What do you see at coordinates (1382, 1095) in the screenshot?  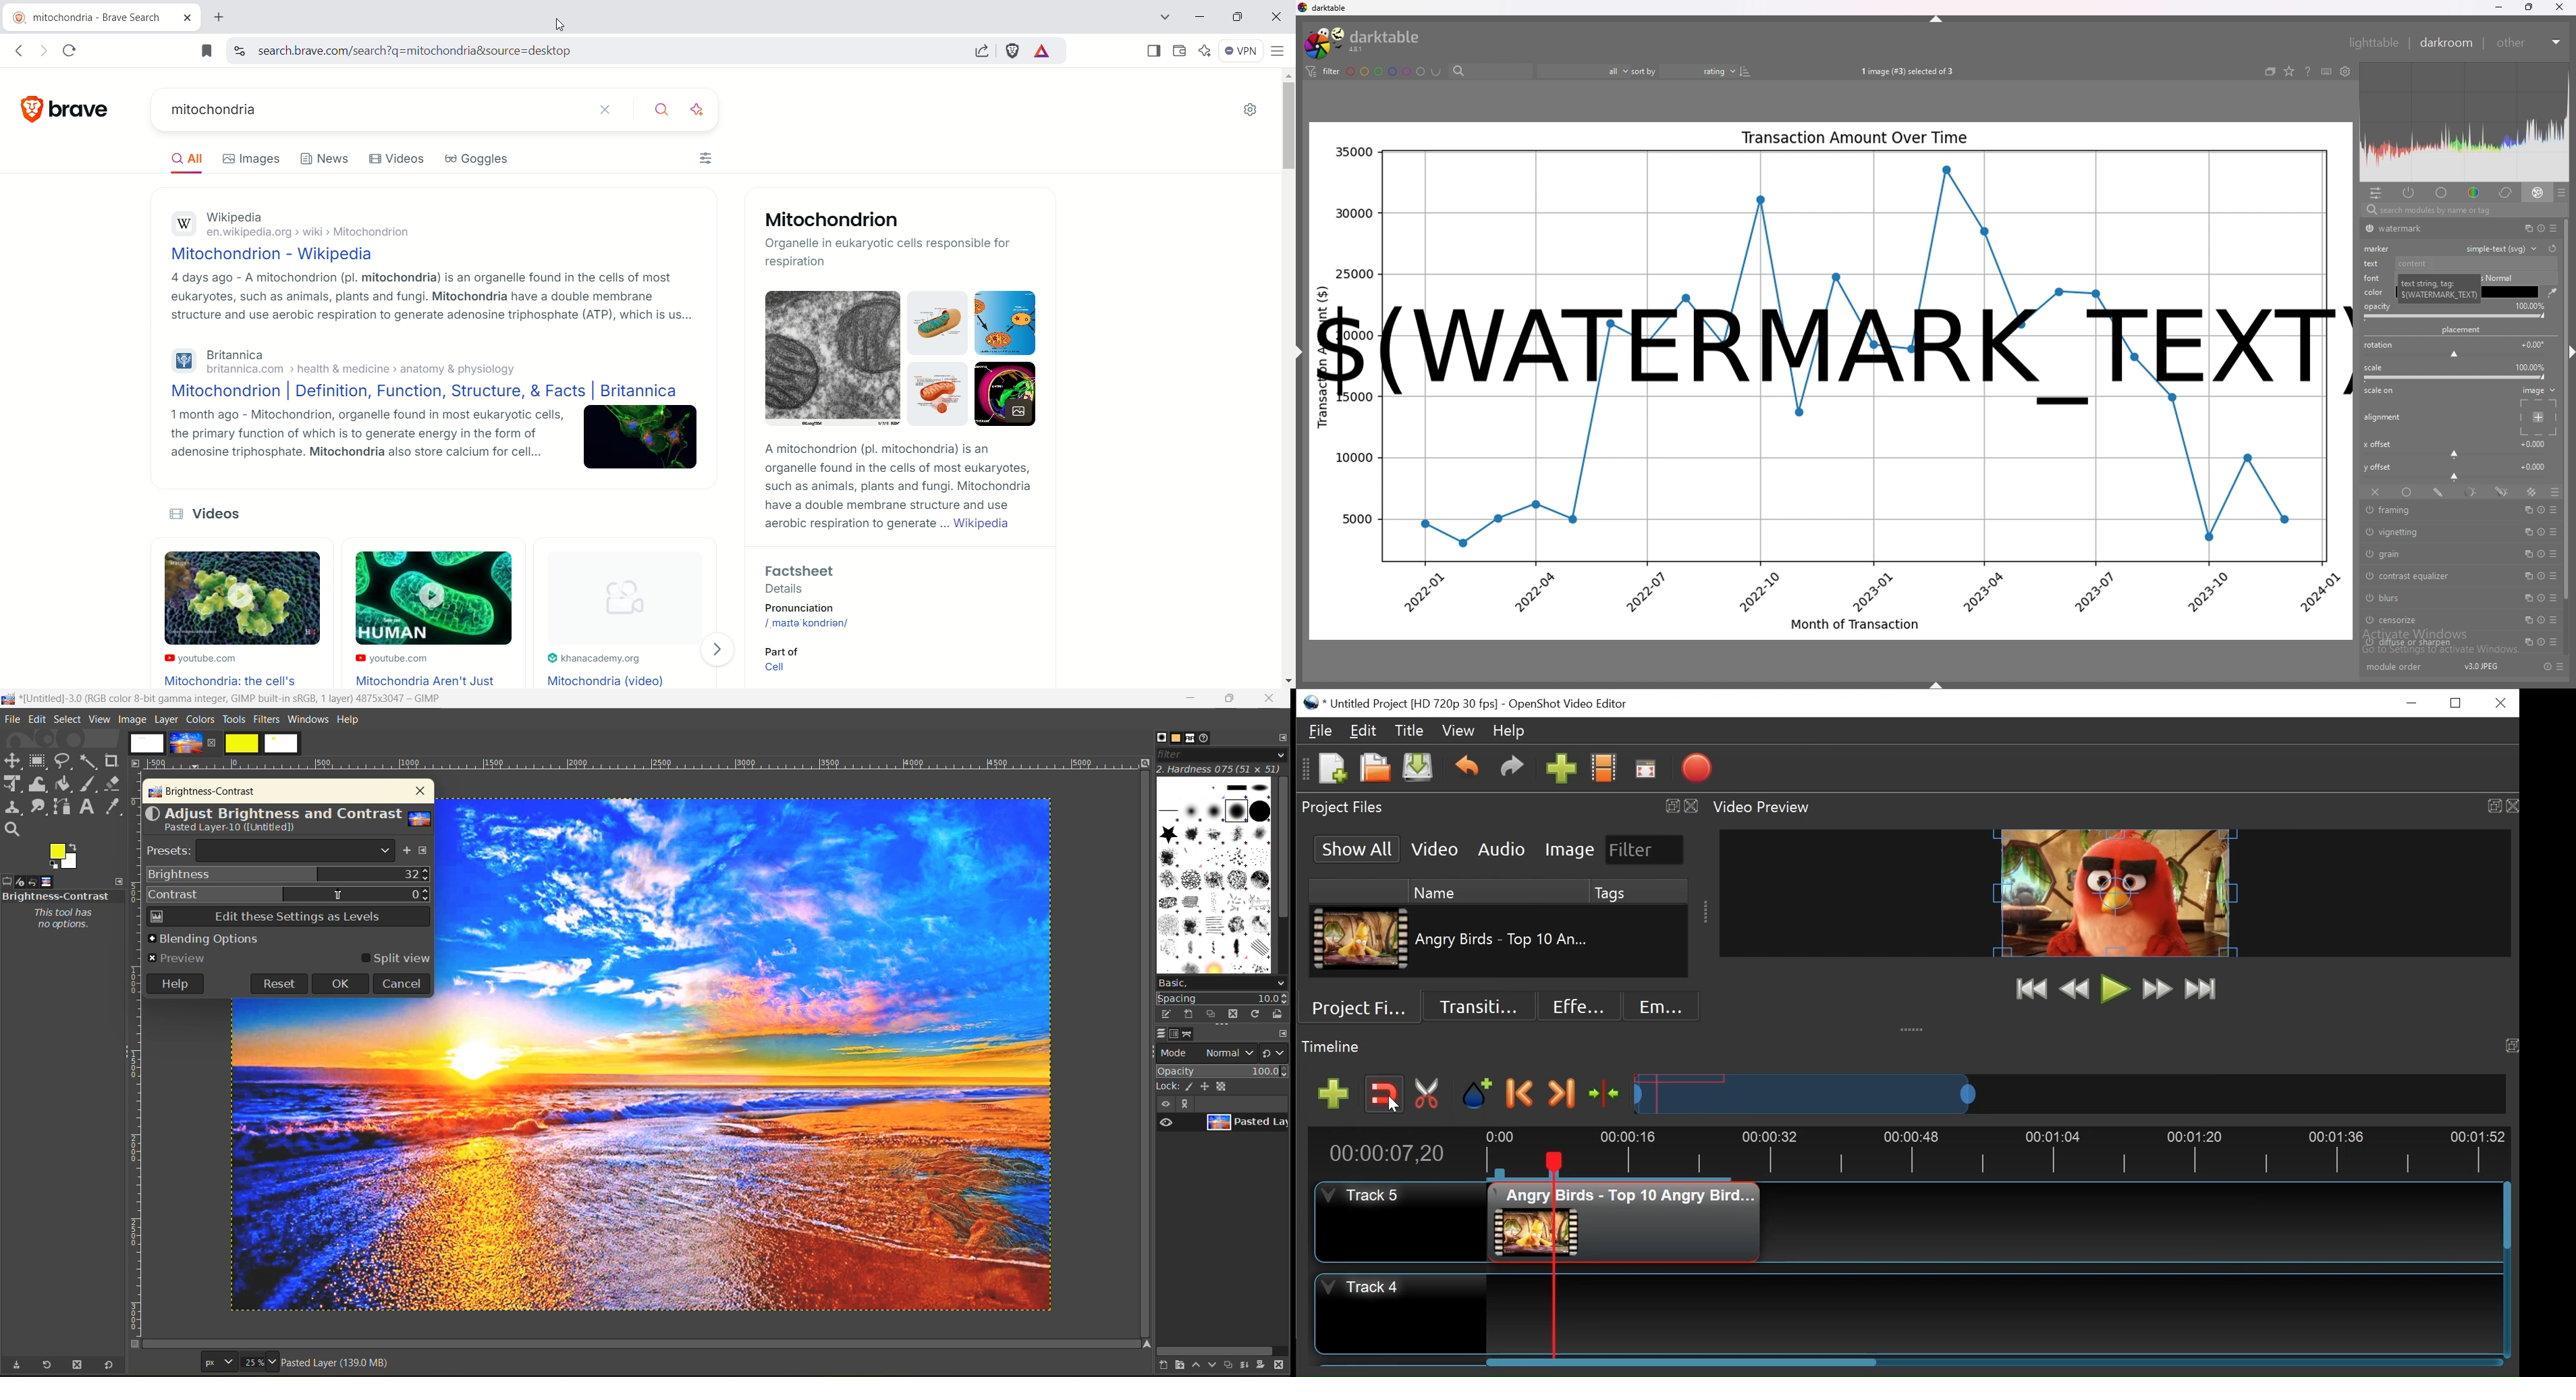 I see `Snap` at bounding box center [1382, 1095].